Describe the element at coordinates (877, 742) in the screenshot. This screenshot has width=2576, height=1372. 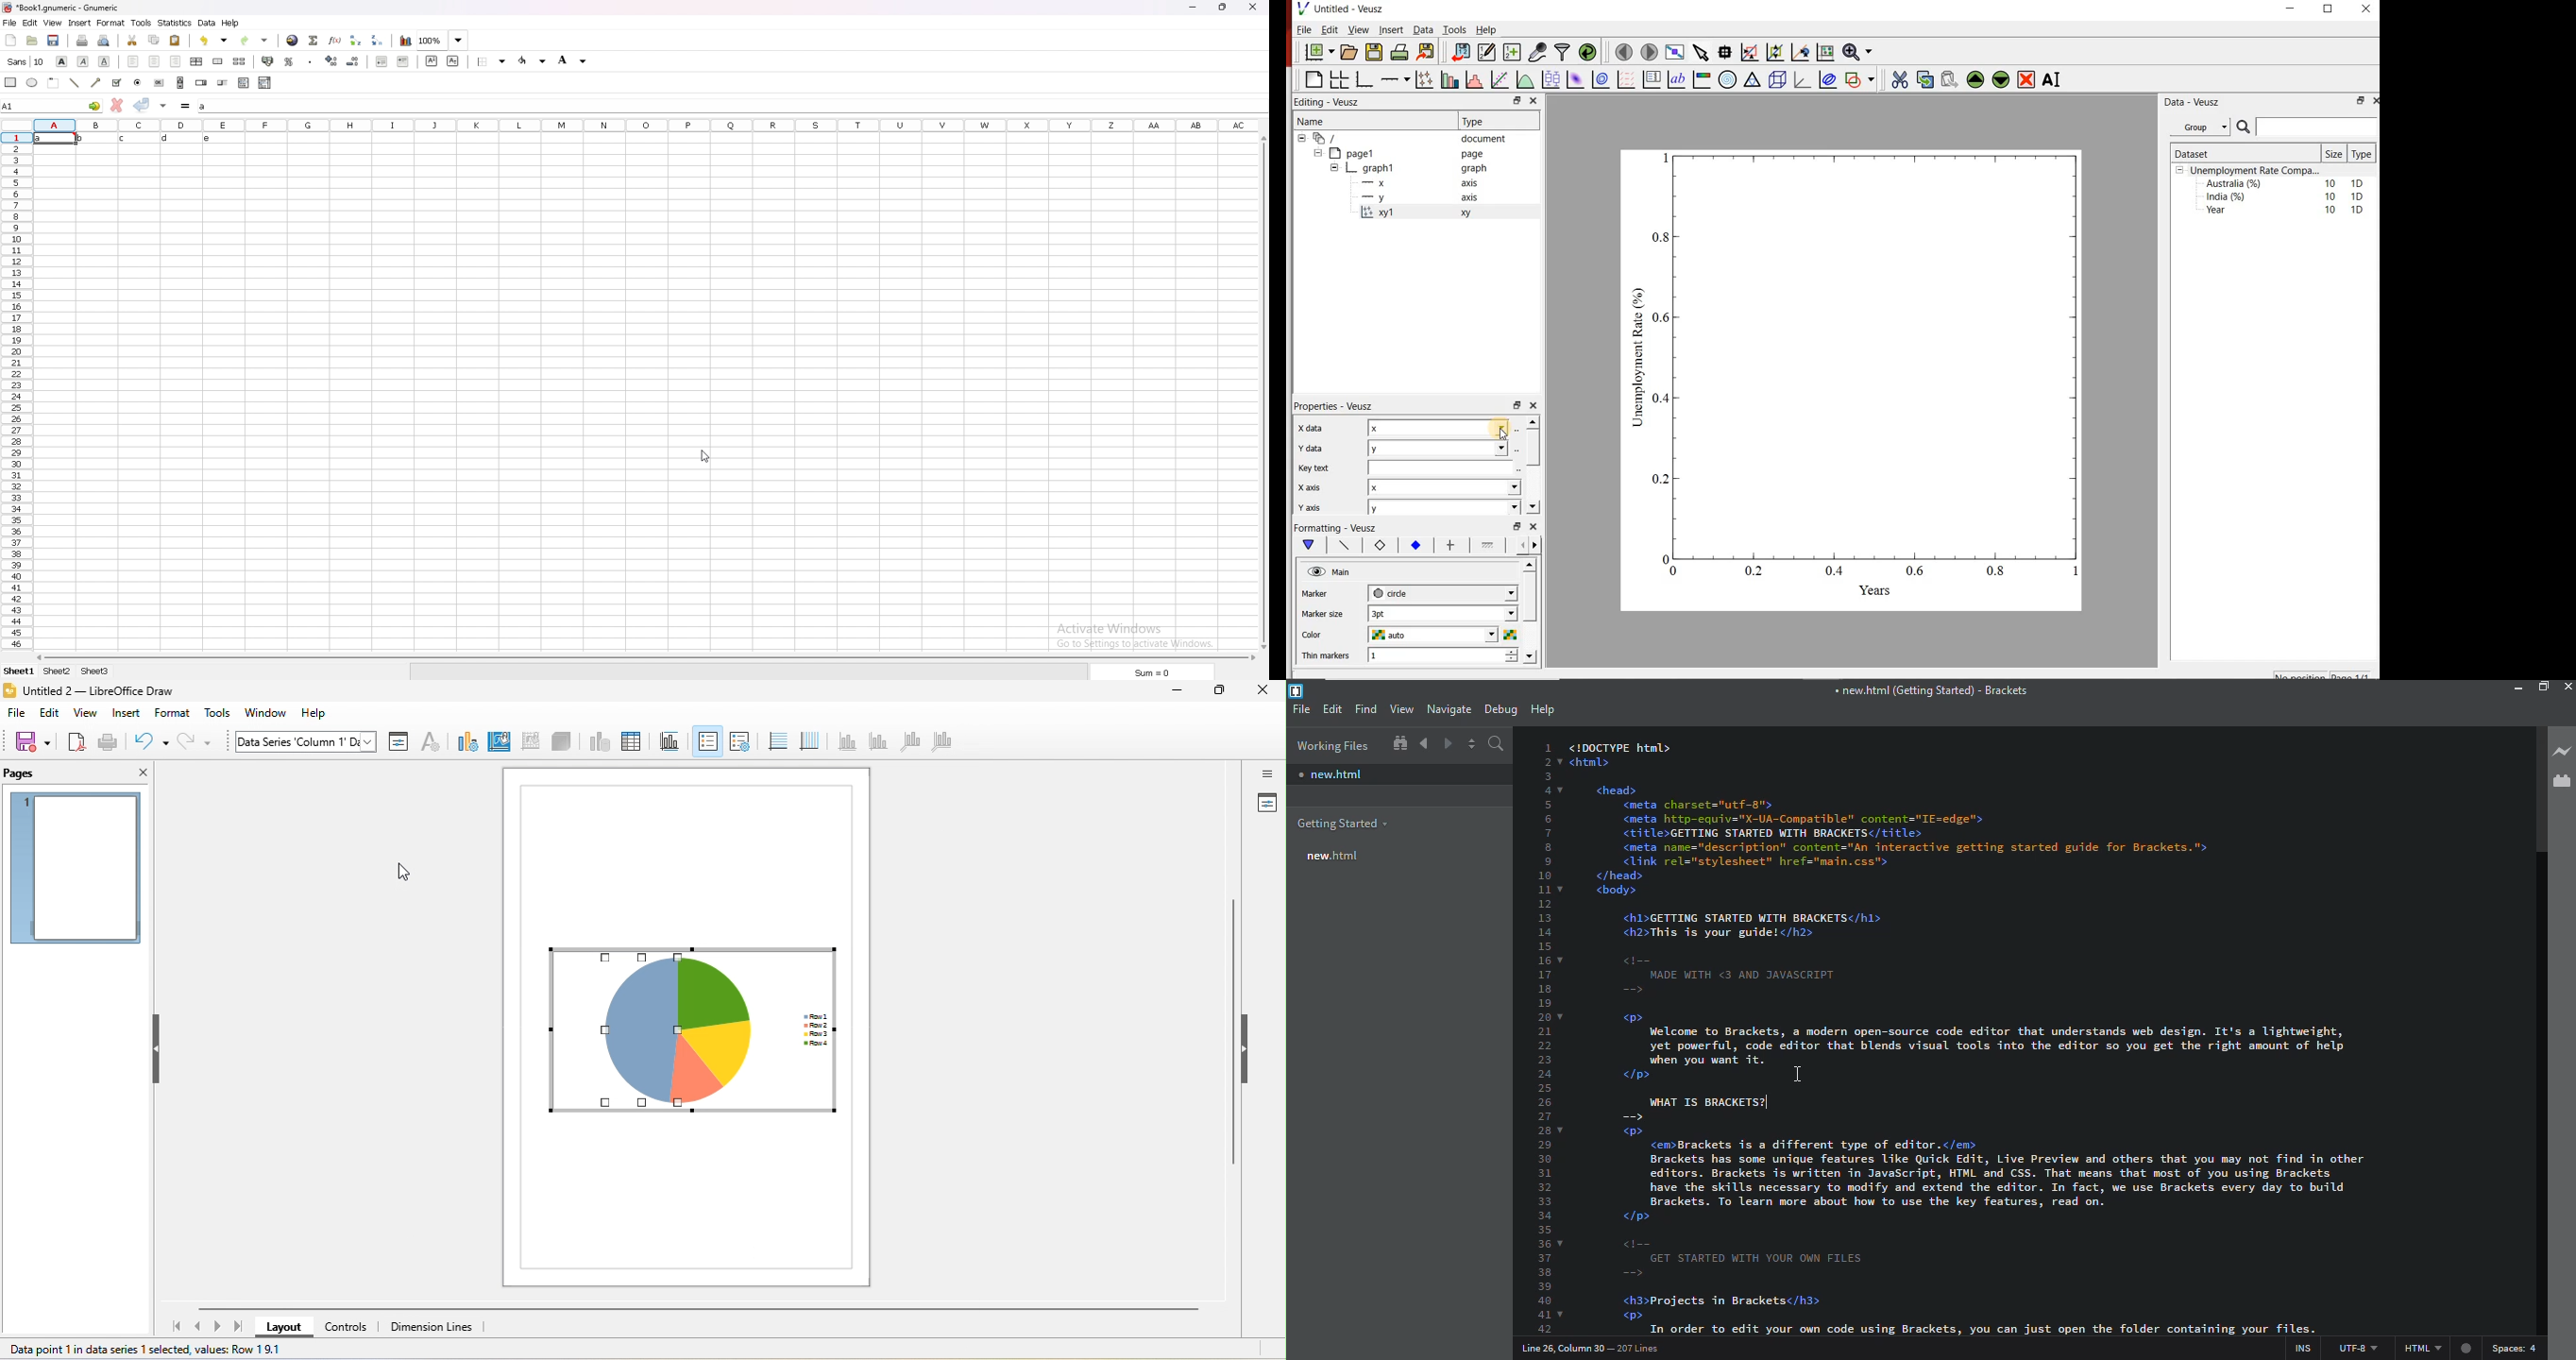
I see `y axis` at that location.